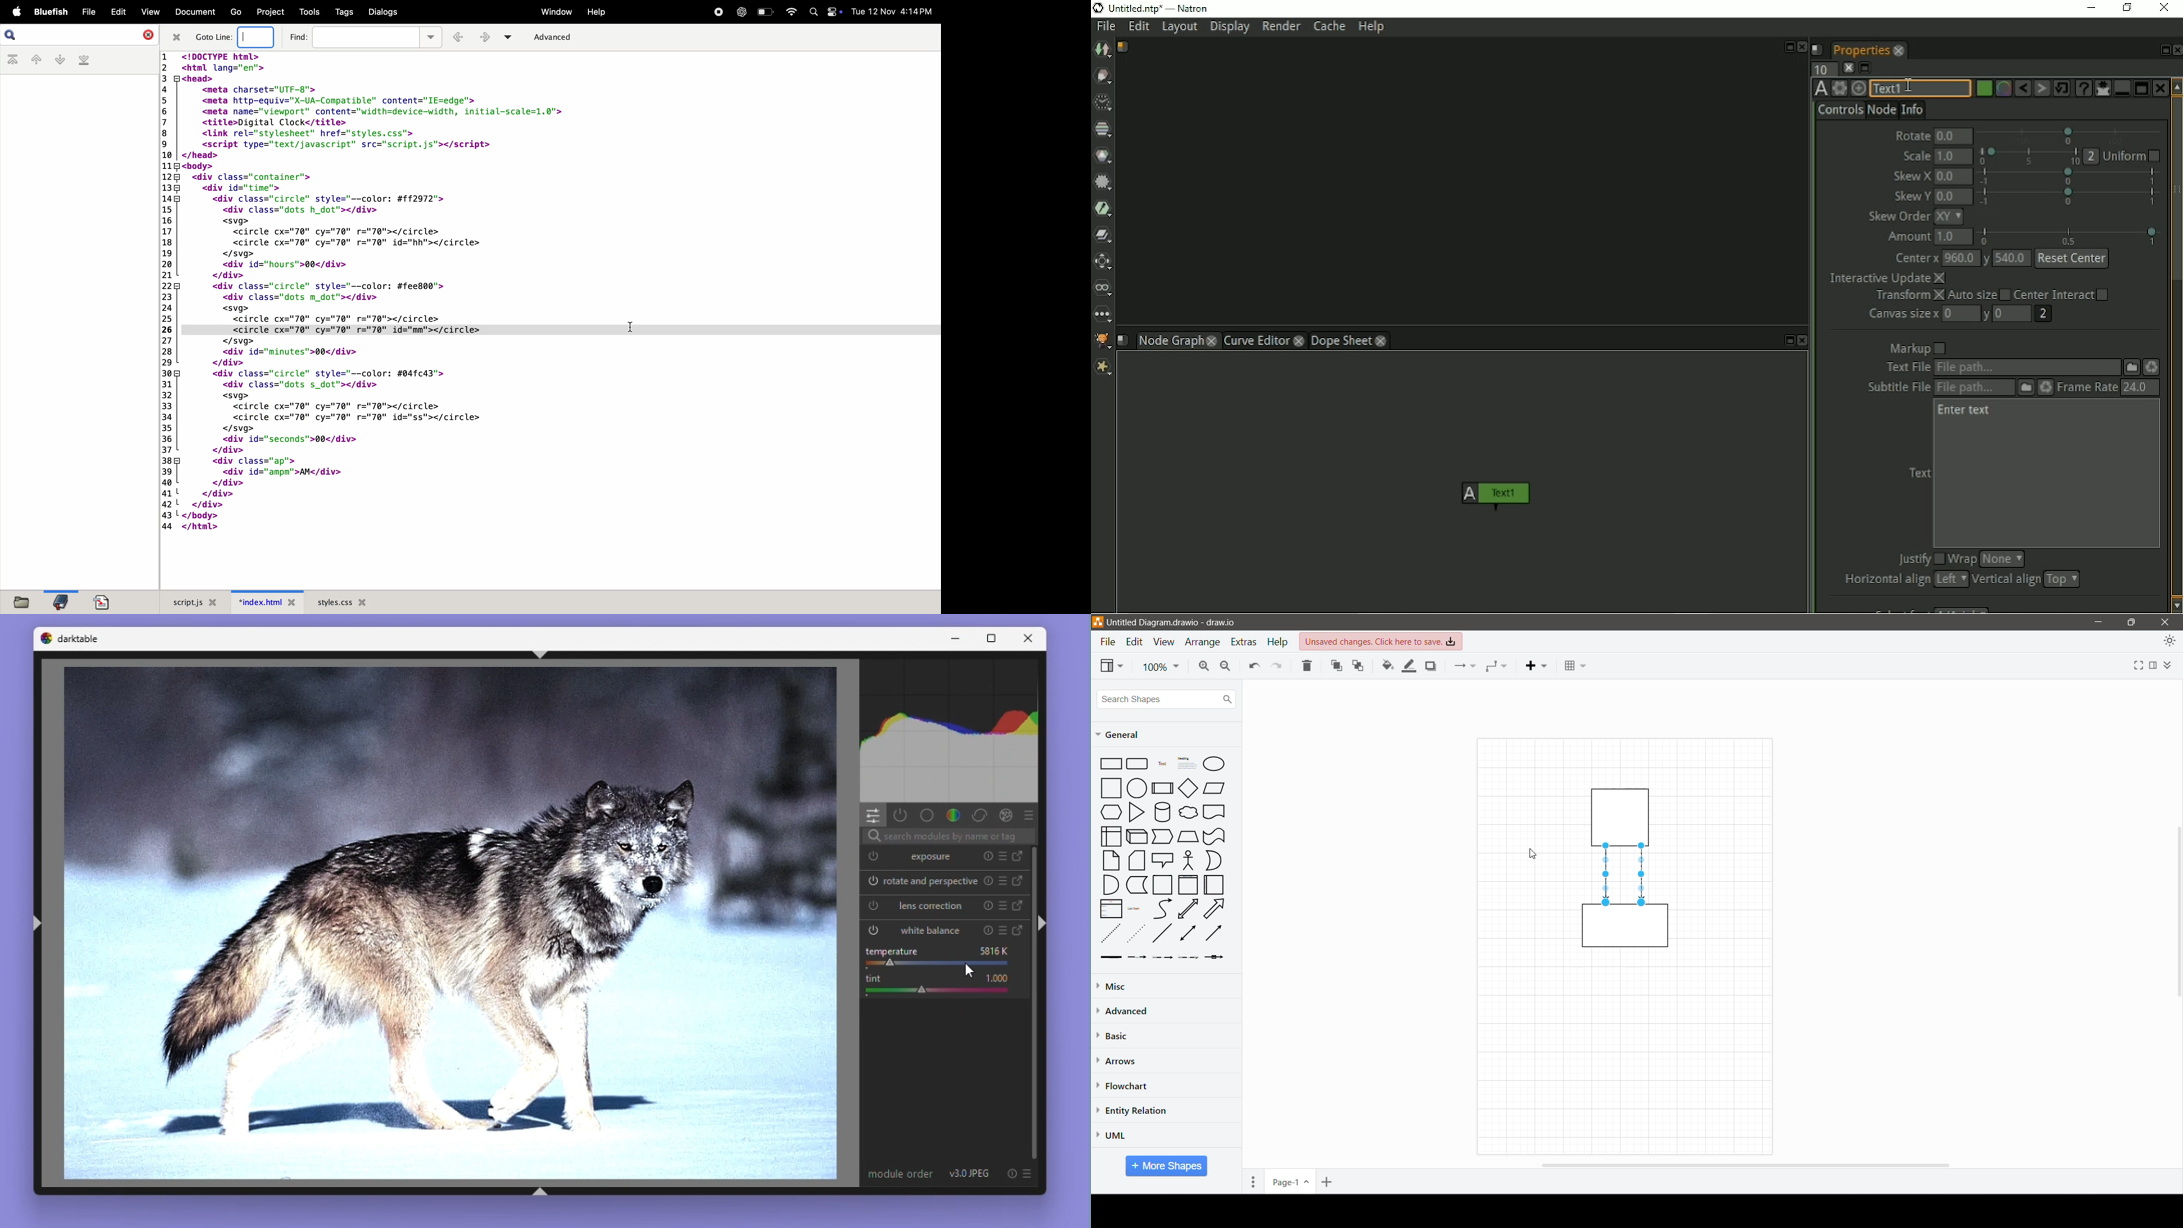 The image size is (2184, 1232). I want to click on Ctrl + shift +b, so click(544, 1190).